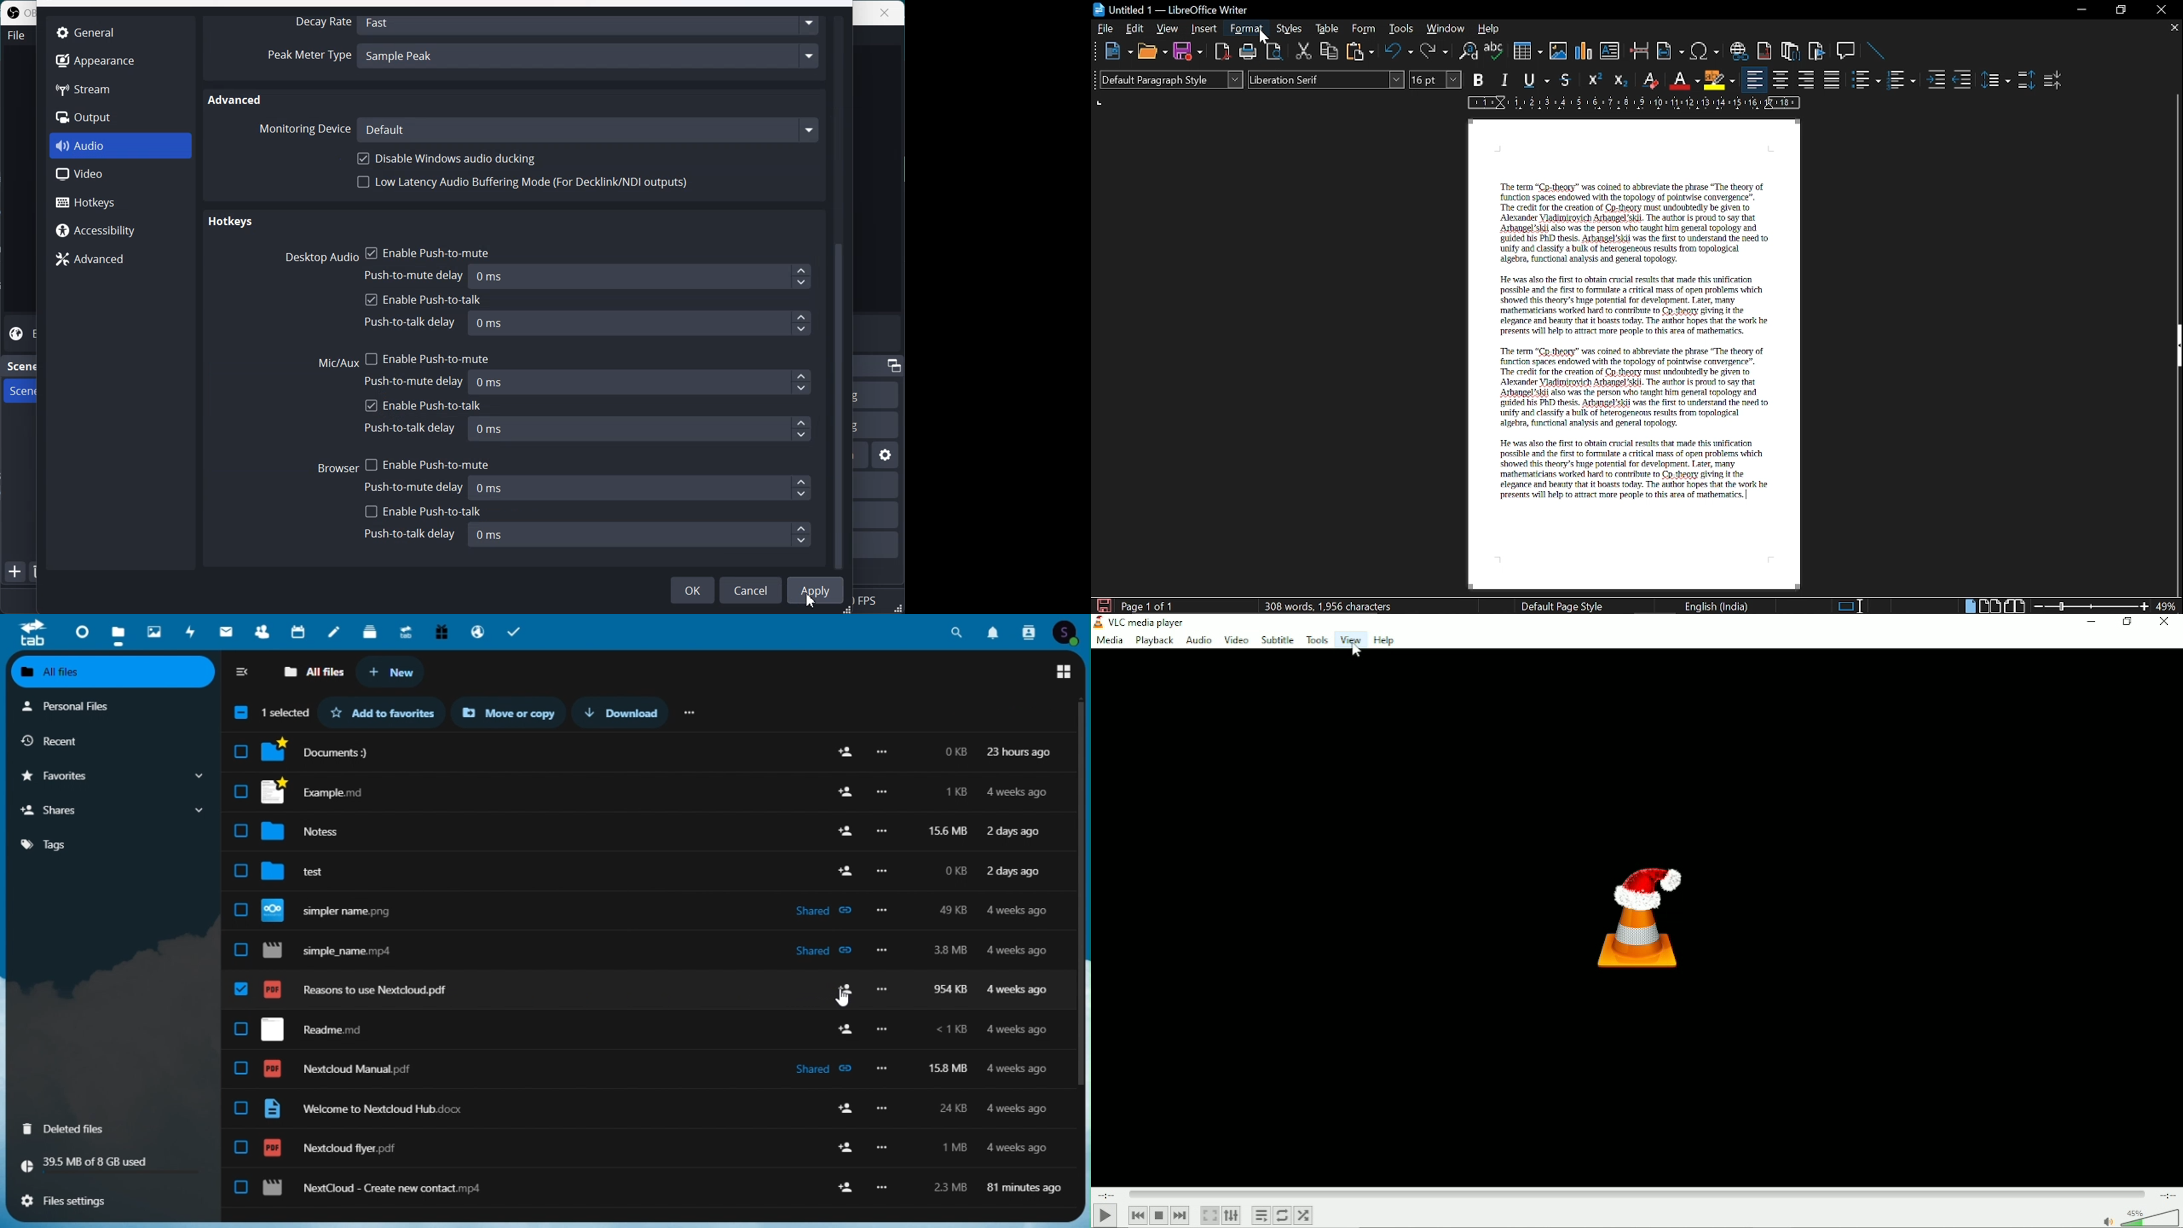 This screenshot has height=1232, width=2184. I want to click on Push-to-mute delay, so click(416, 486).